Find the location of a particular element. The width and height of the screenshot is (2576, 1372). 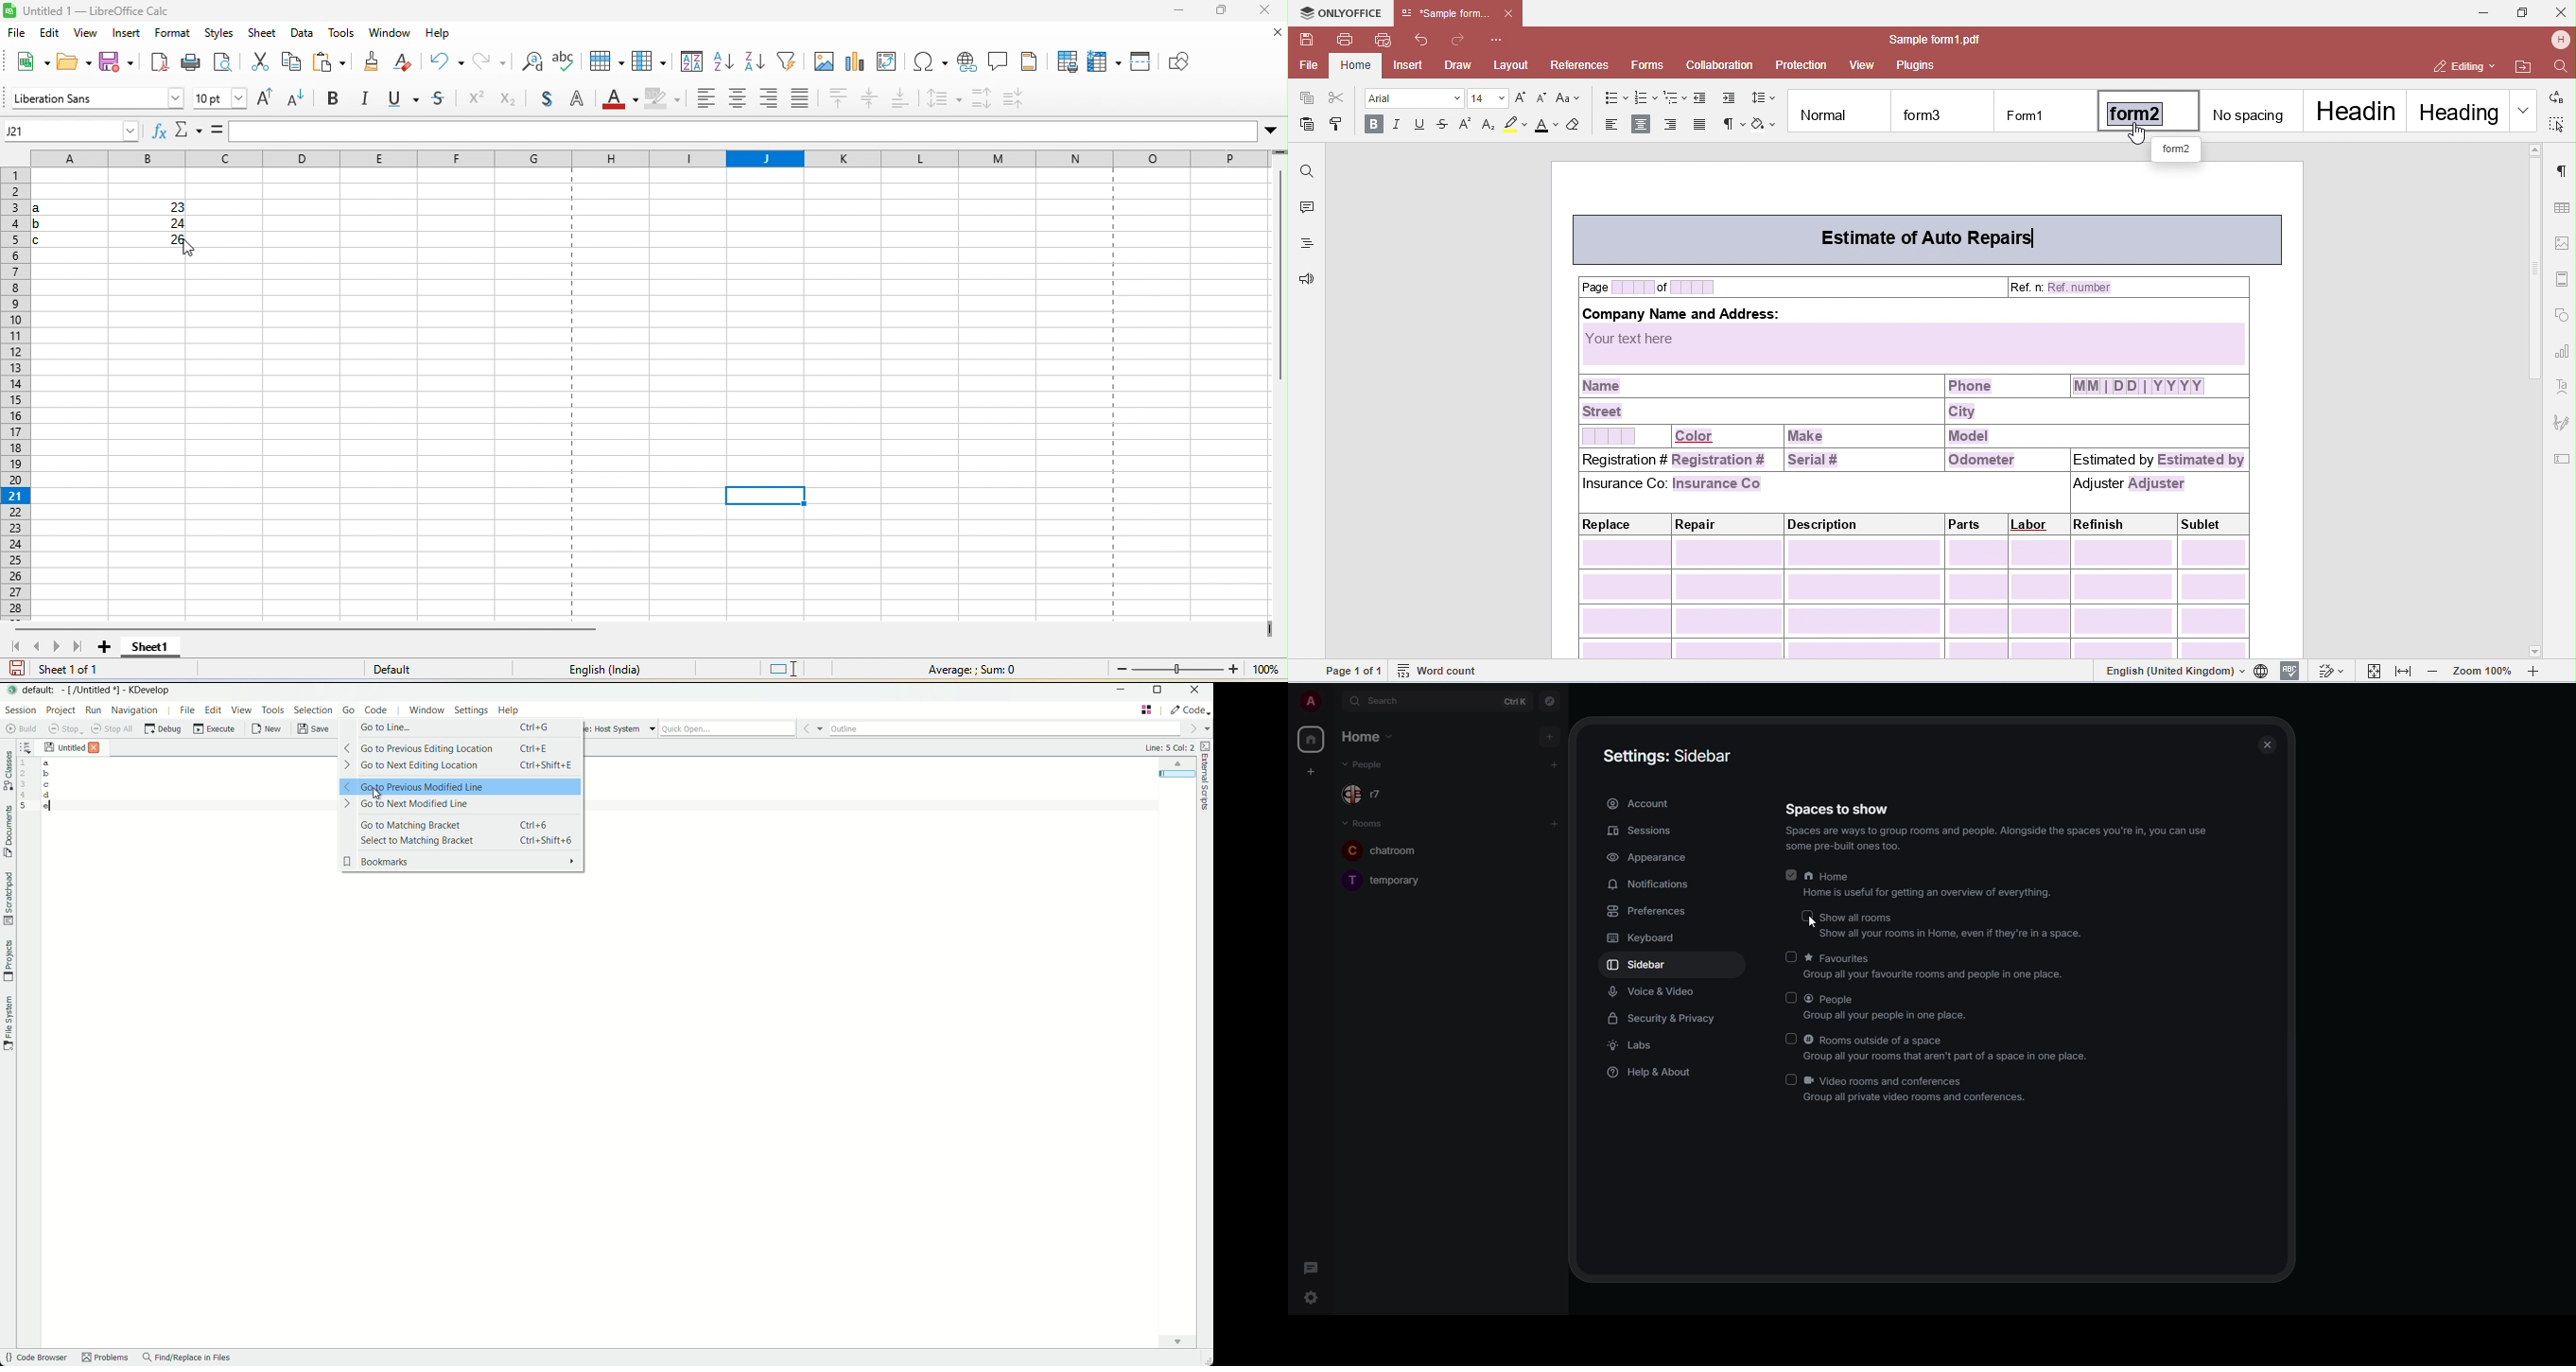

temporary is located at coordinates (1382, 878).